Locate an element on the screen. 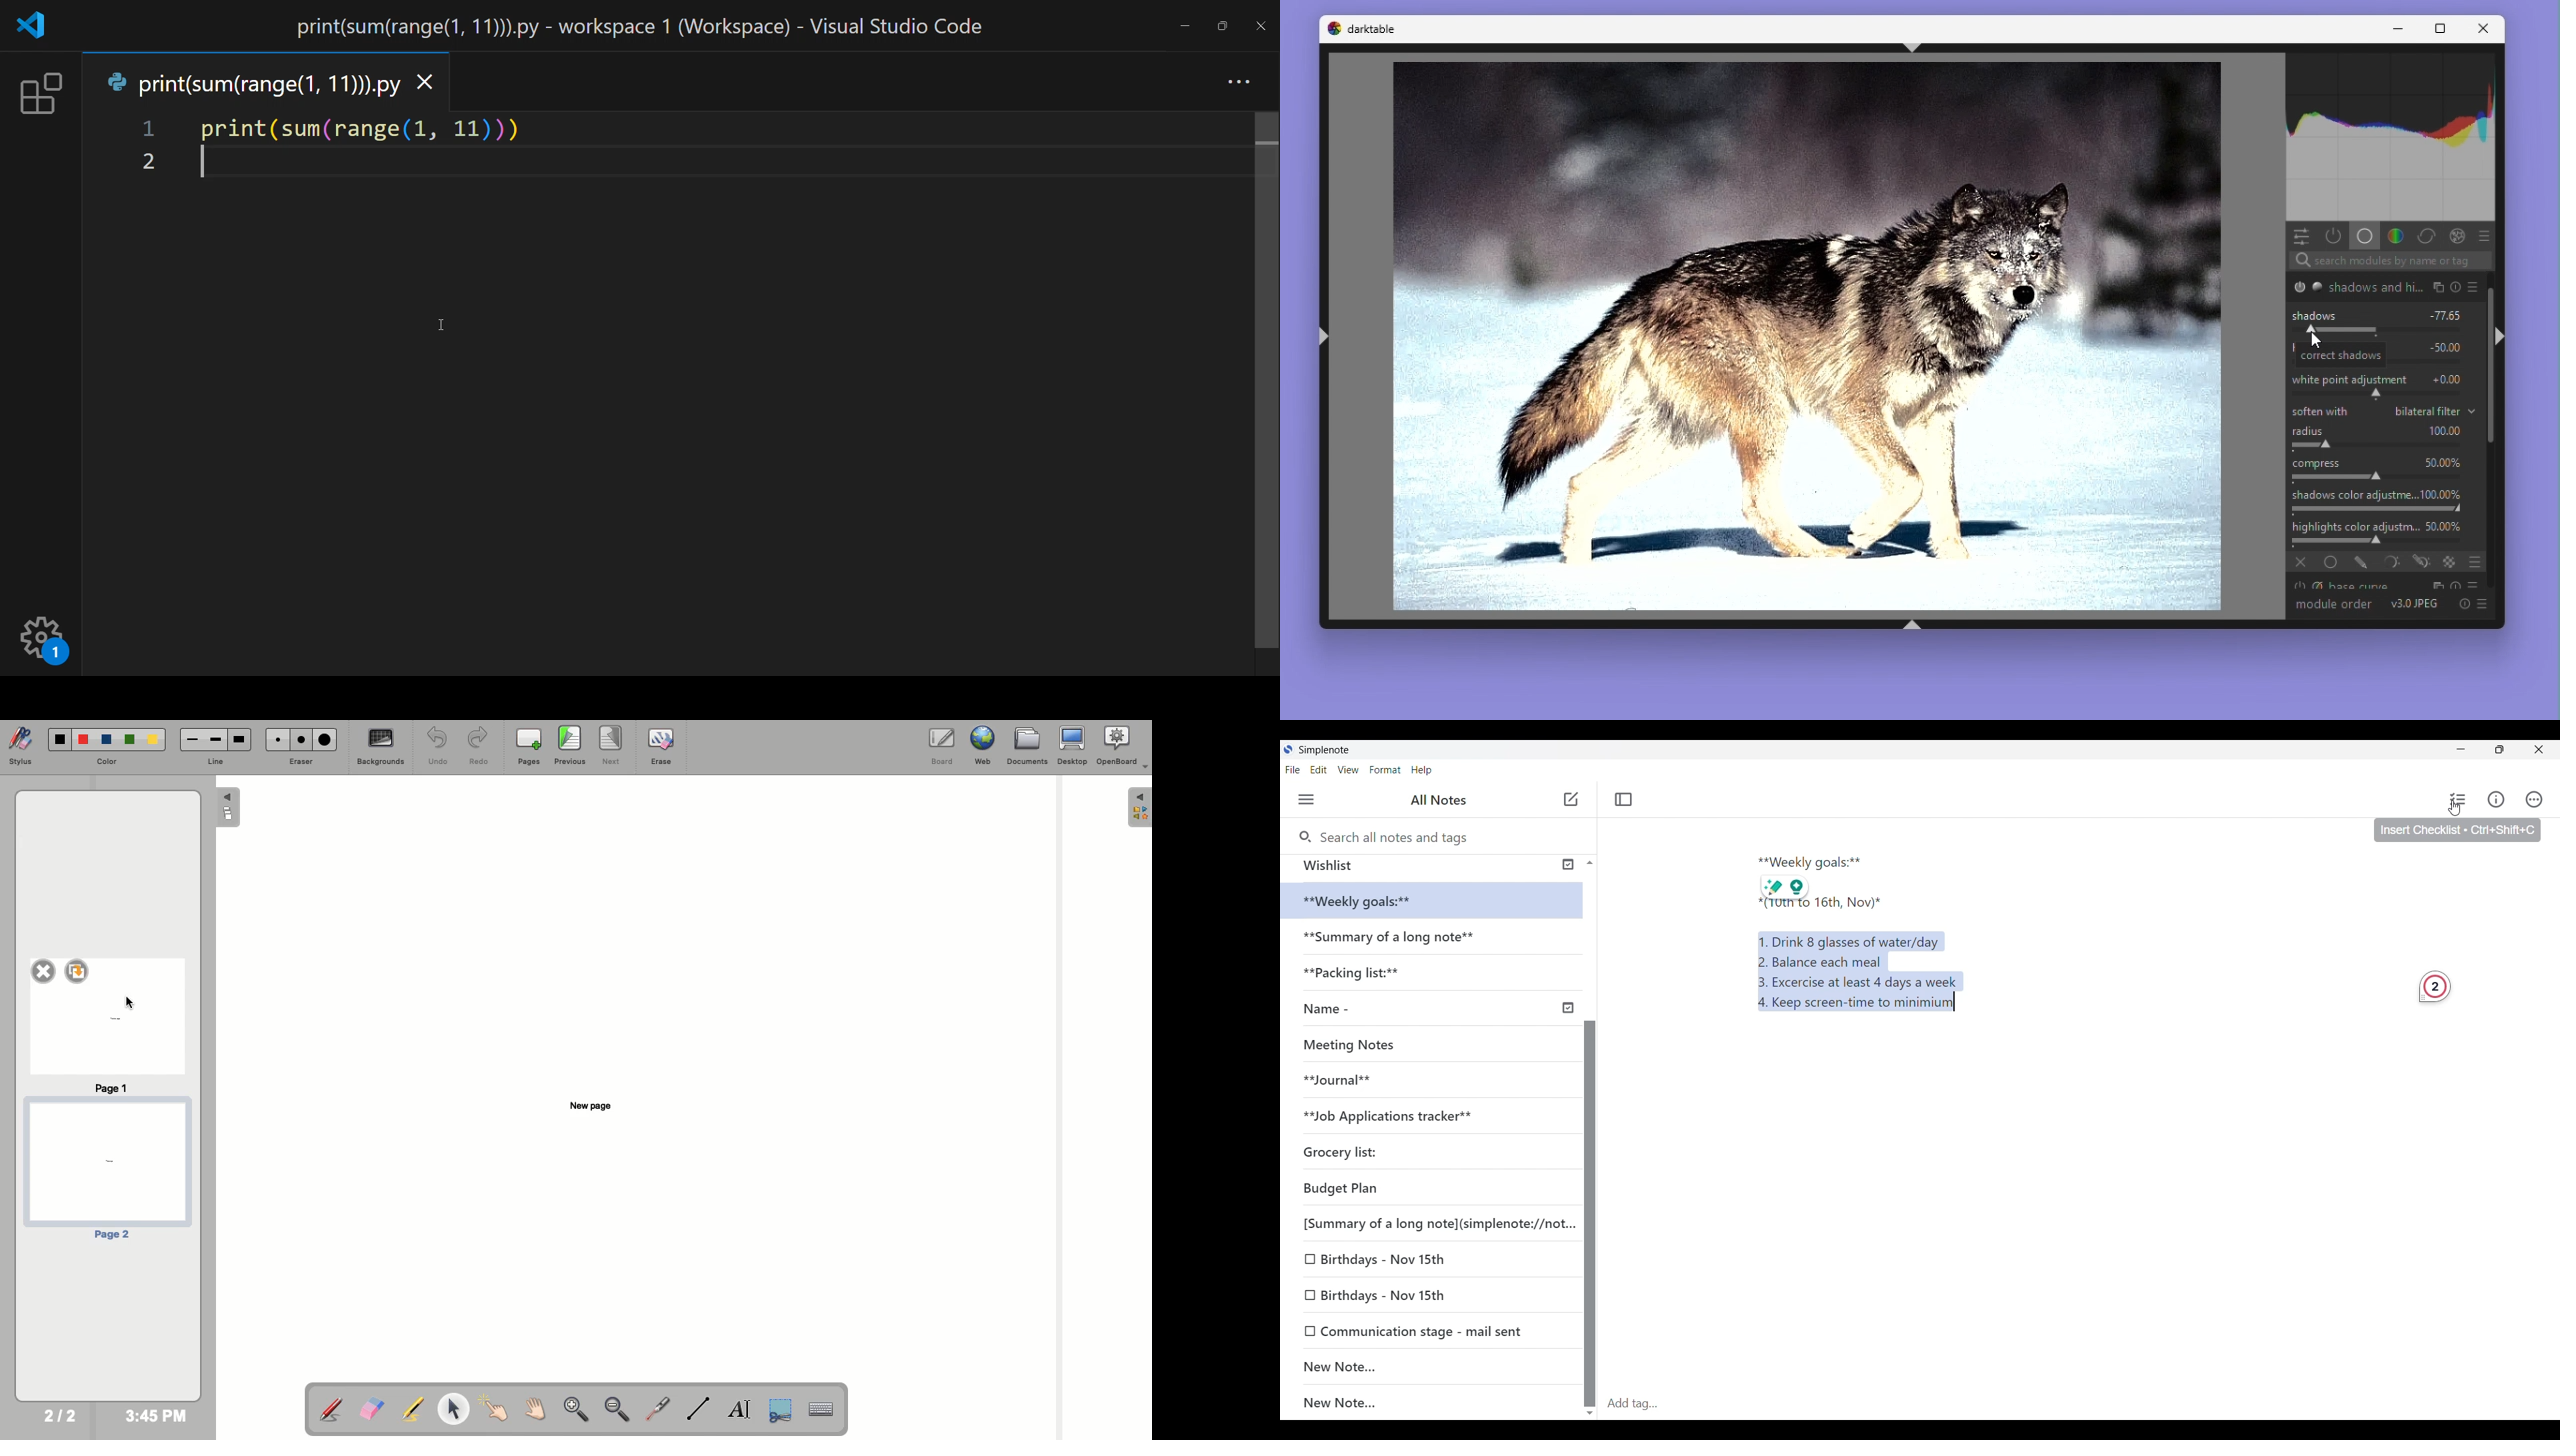 The image size is (2576, 1456). New note... is located at coordinates (1438, 1403).